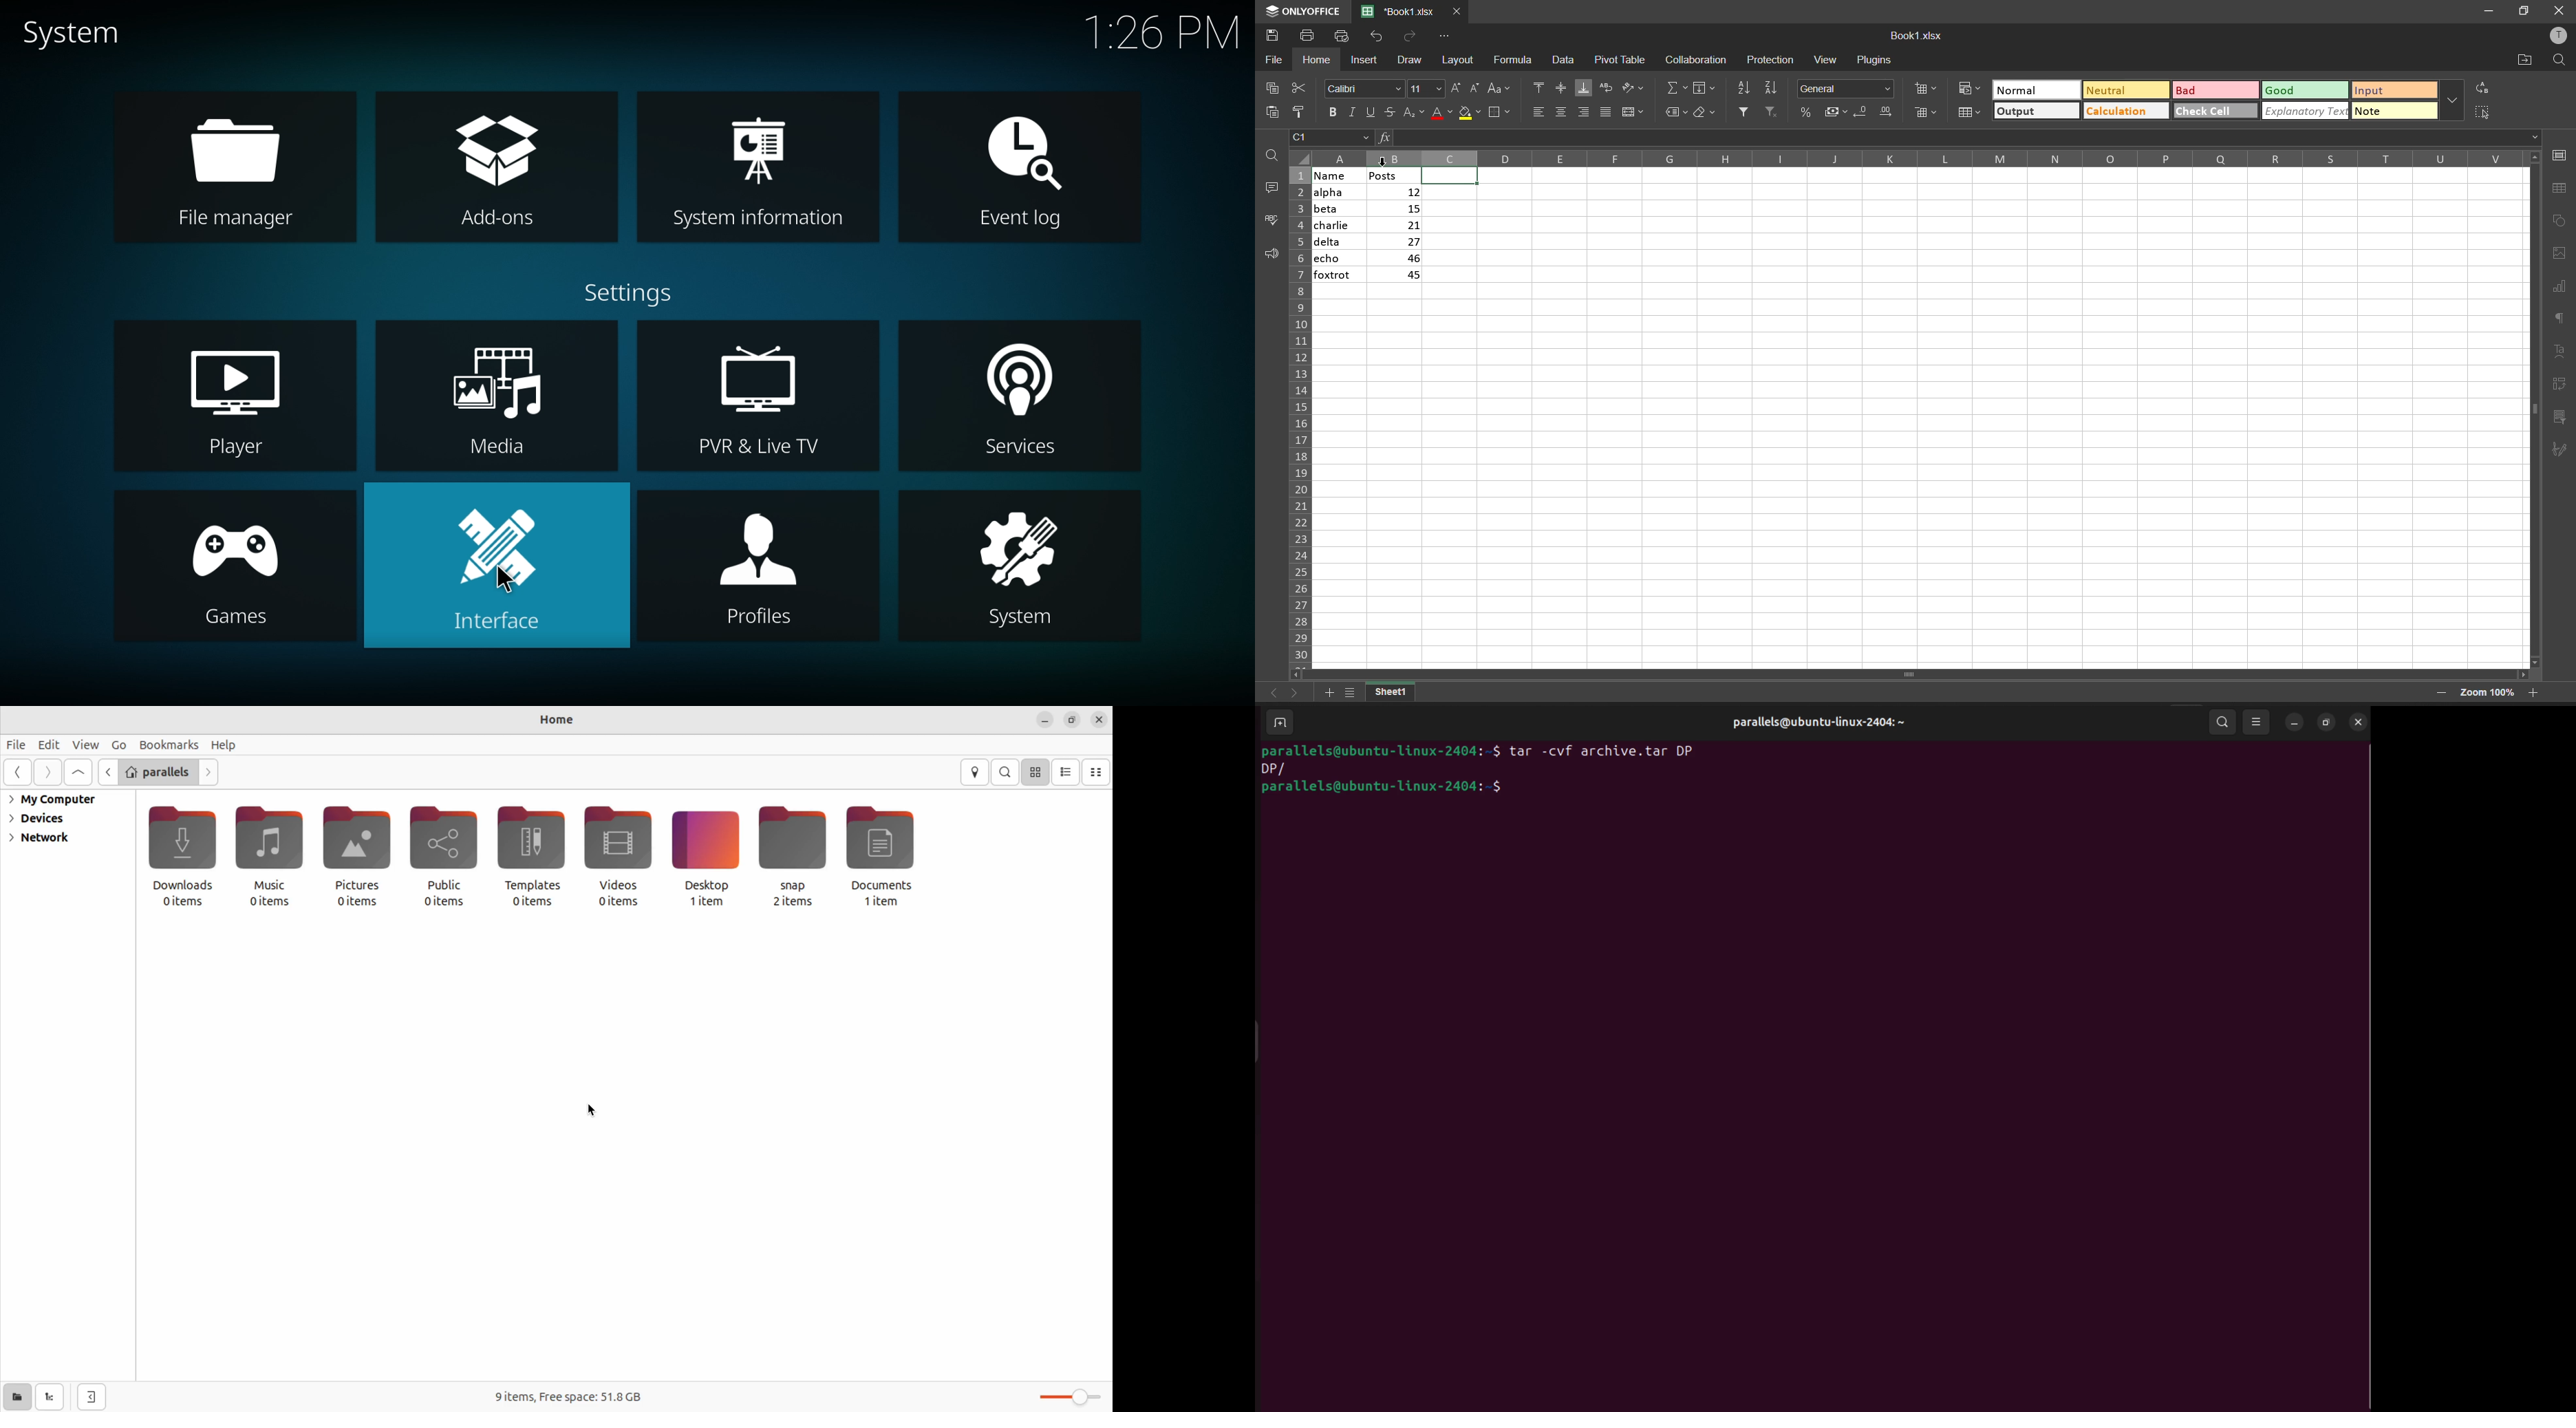 The height and width of the screenshot is (1428, 2576). Describe the element at coordinates (49, 745) in the screenshot. I see `Edit` at that location.